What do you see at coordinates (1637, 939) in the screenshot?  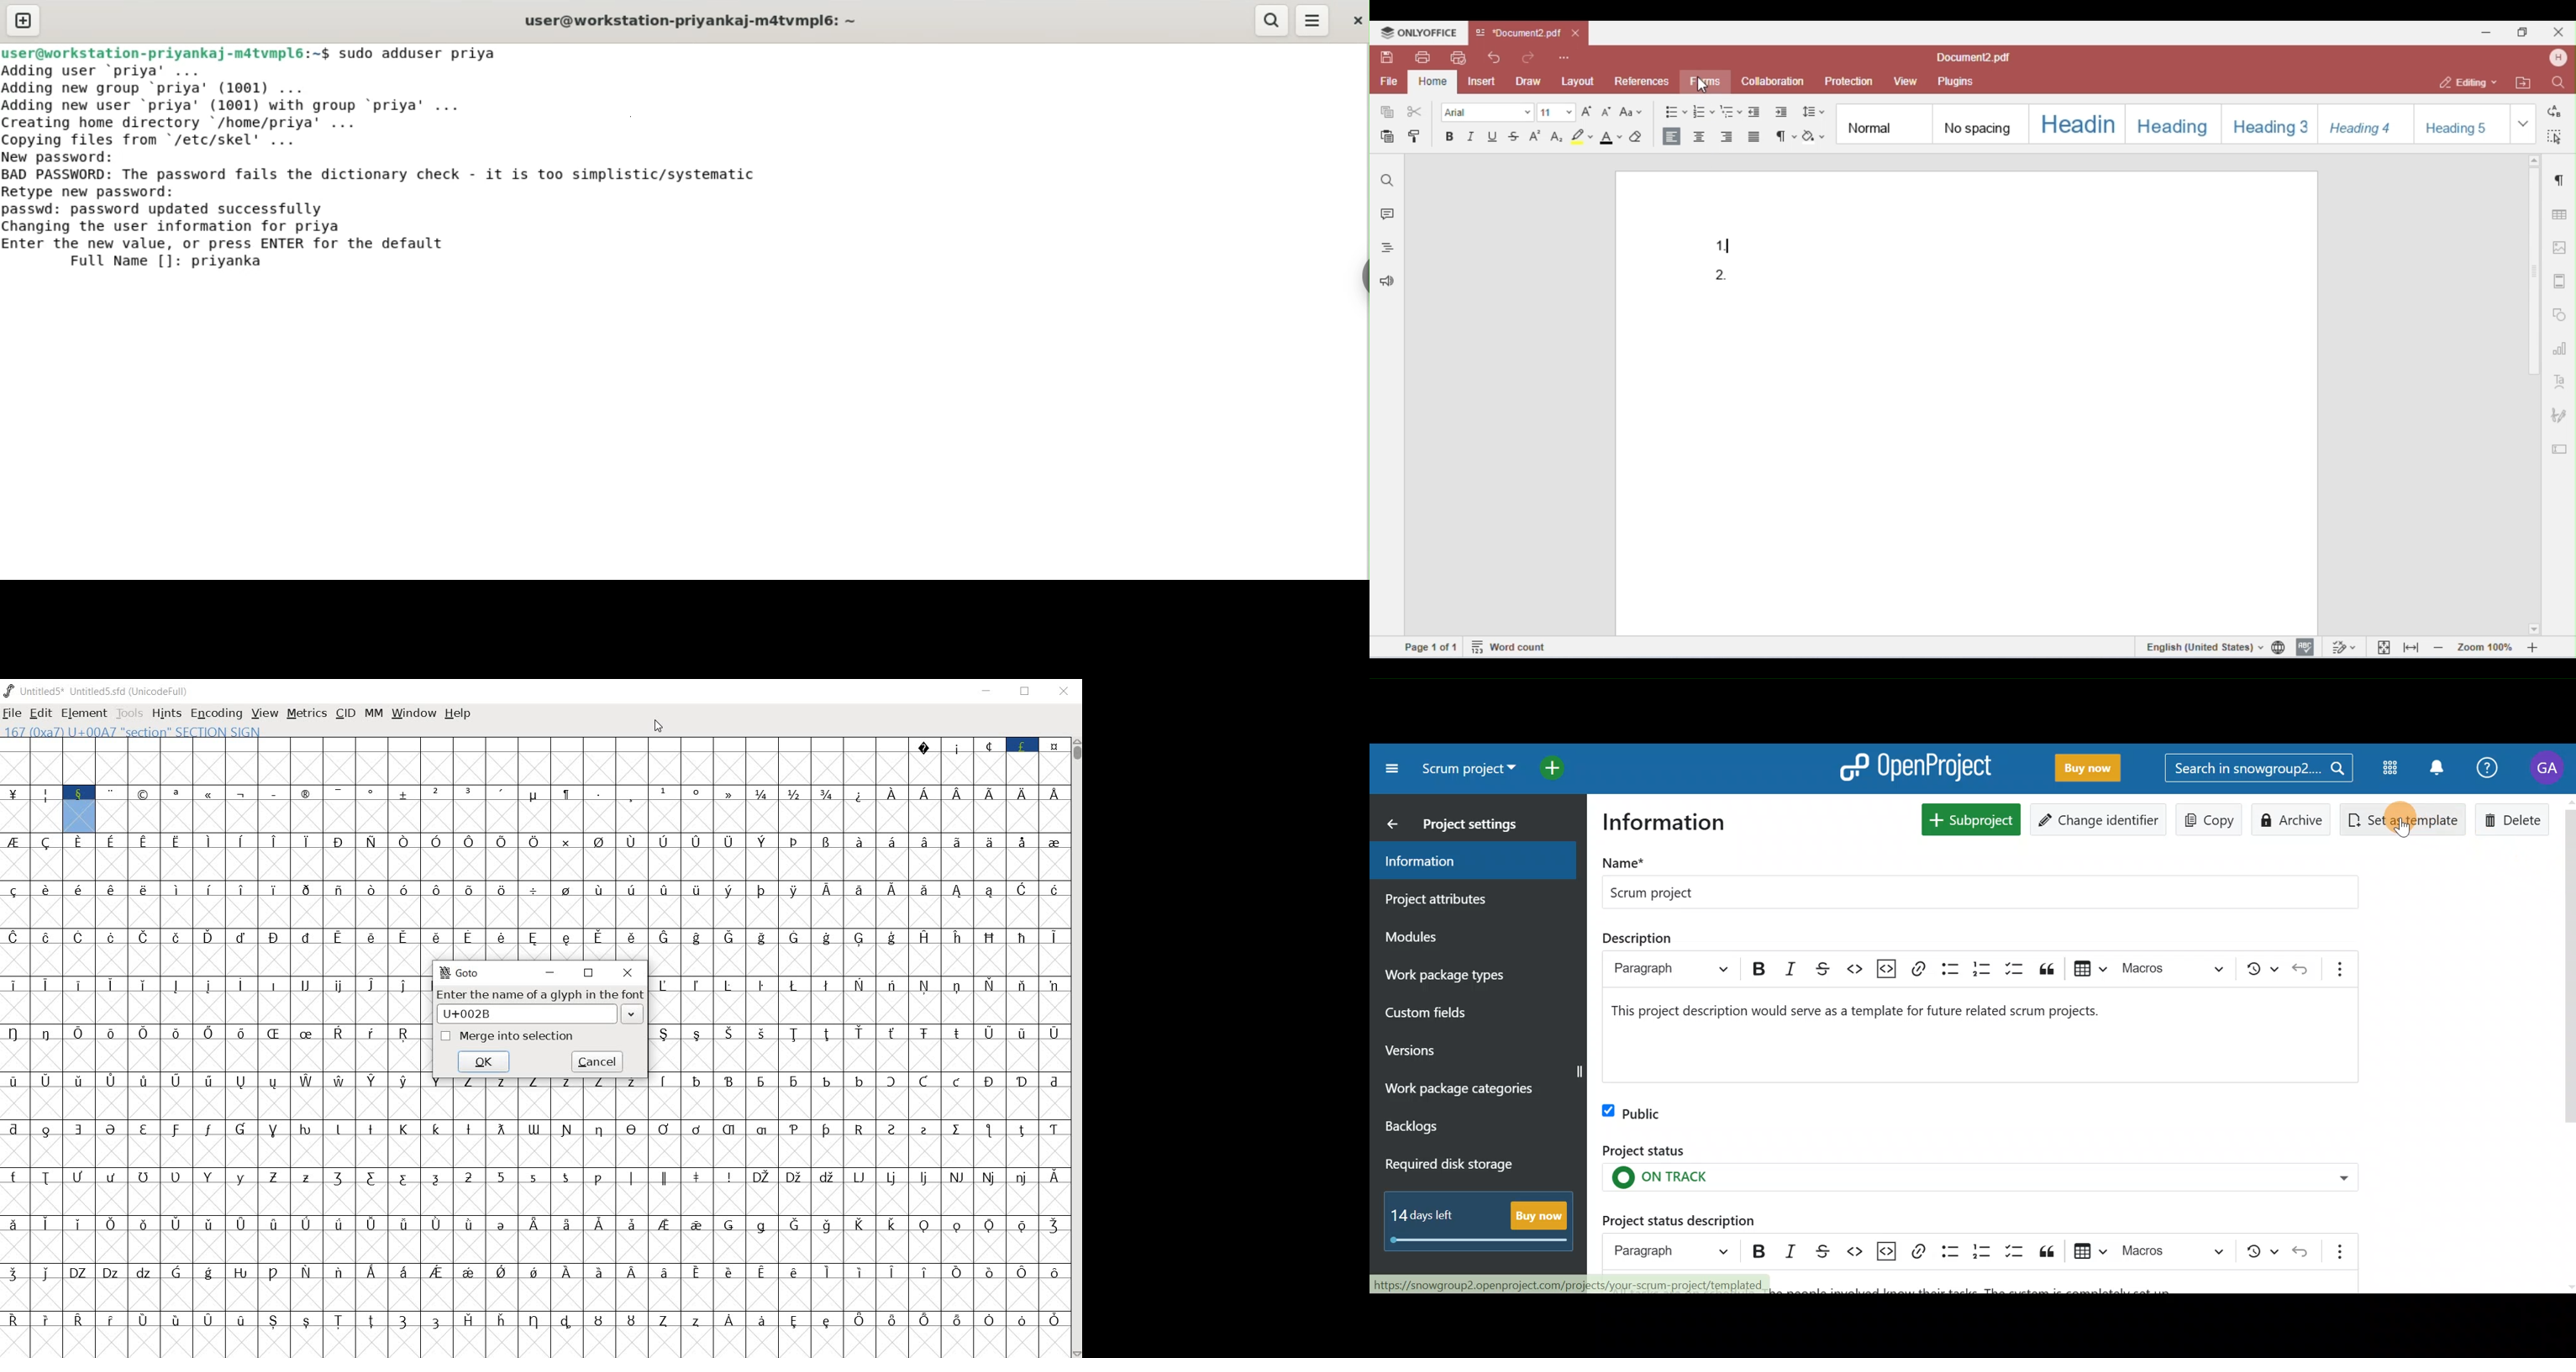 I see `description` at bounding box center [1637, 939].